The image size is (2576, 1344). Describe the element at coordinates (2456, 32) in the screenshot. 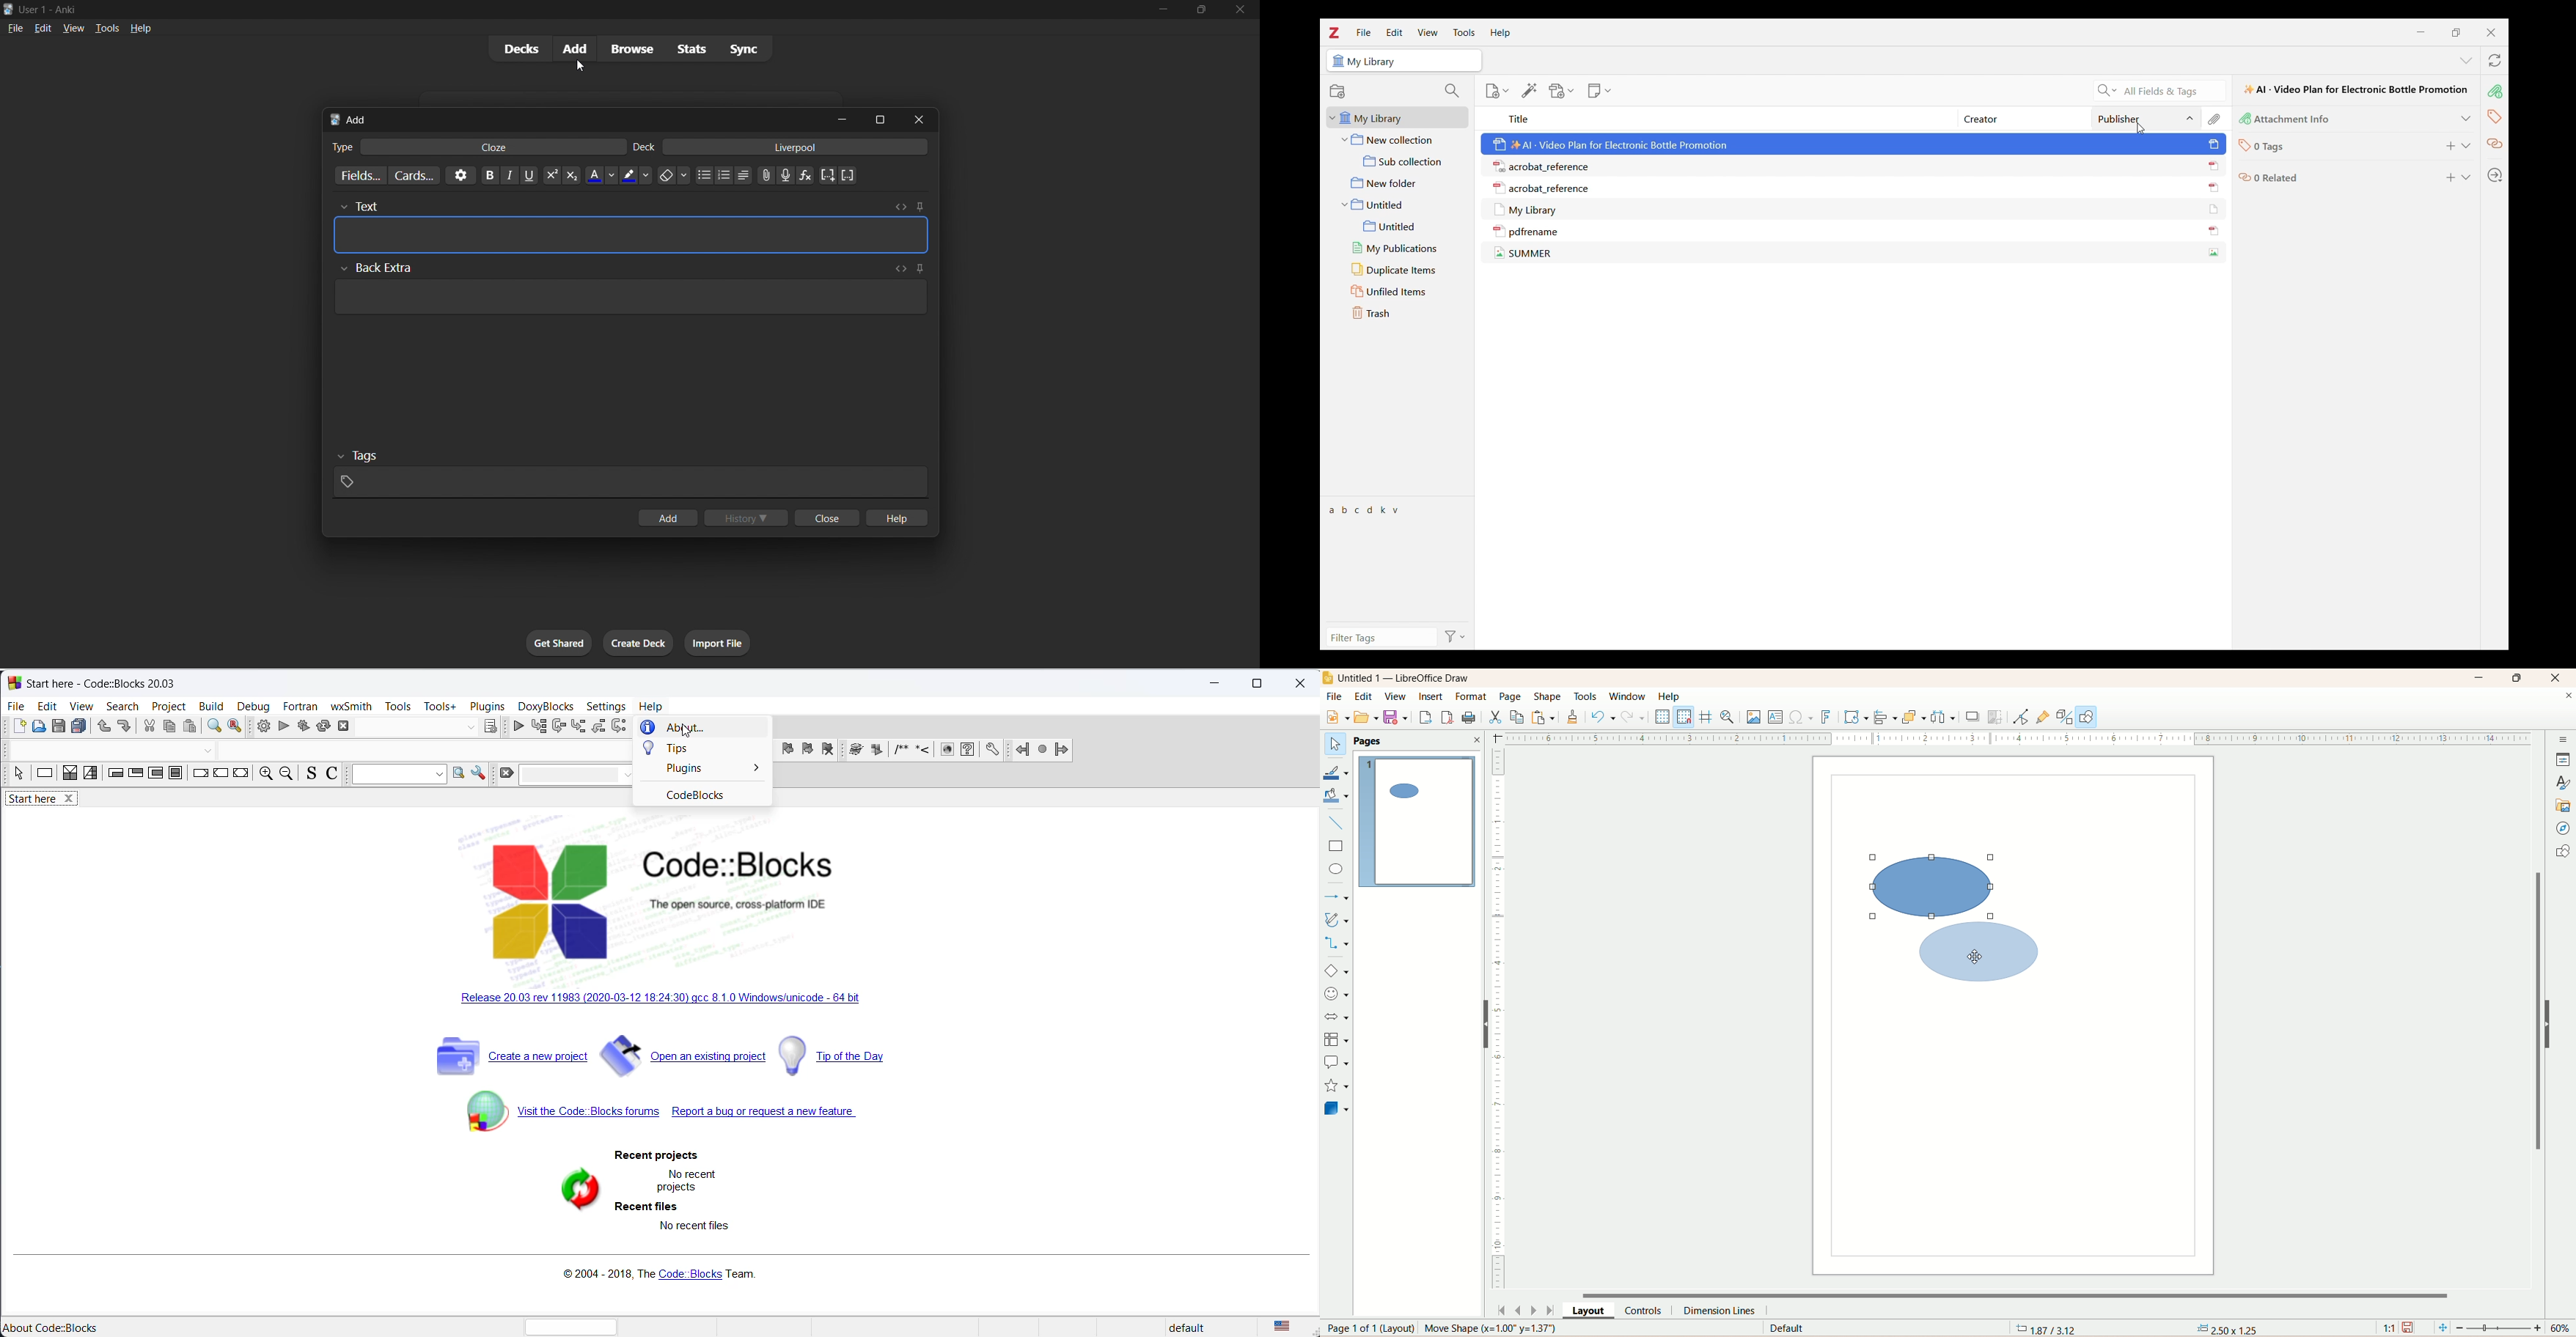

I see `Show interface in a smaller tab` at that location.